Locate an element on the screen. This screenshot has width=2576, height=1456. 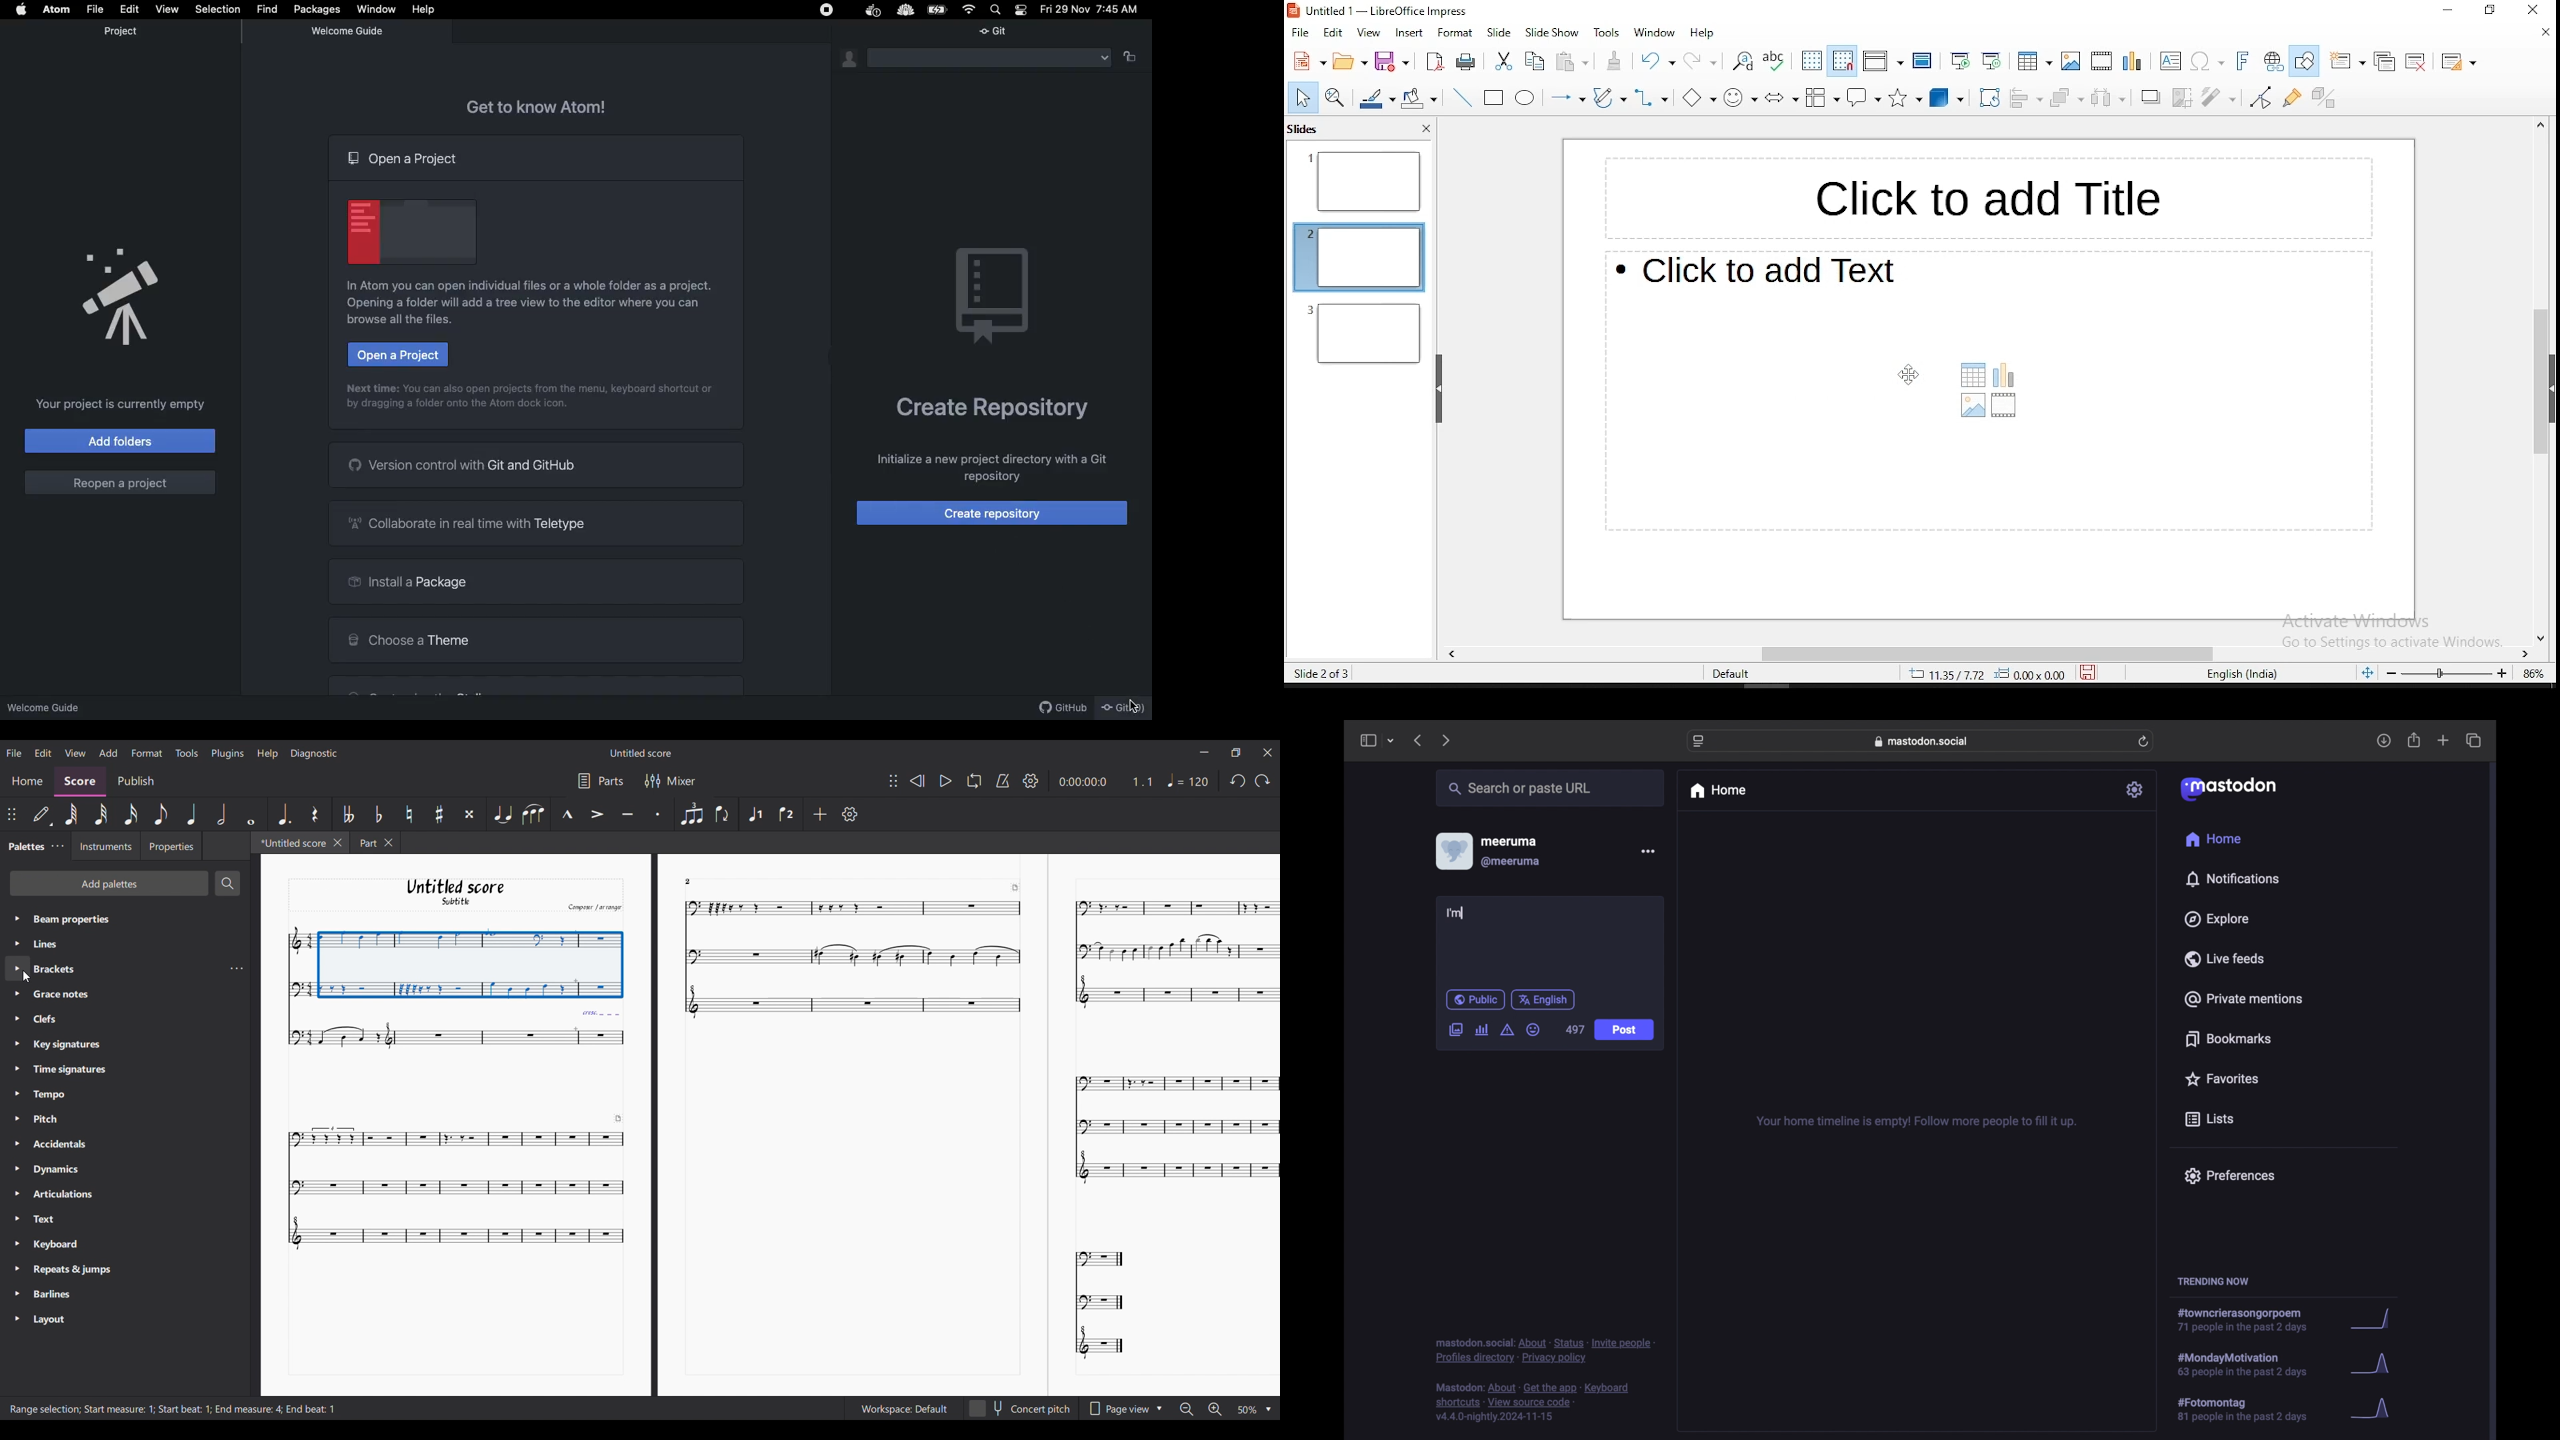
Palette settings is located at coordinates (57, 847).